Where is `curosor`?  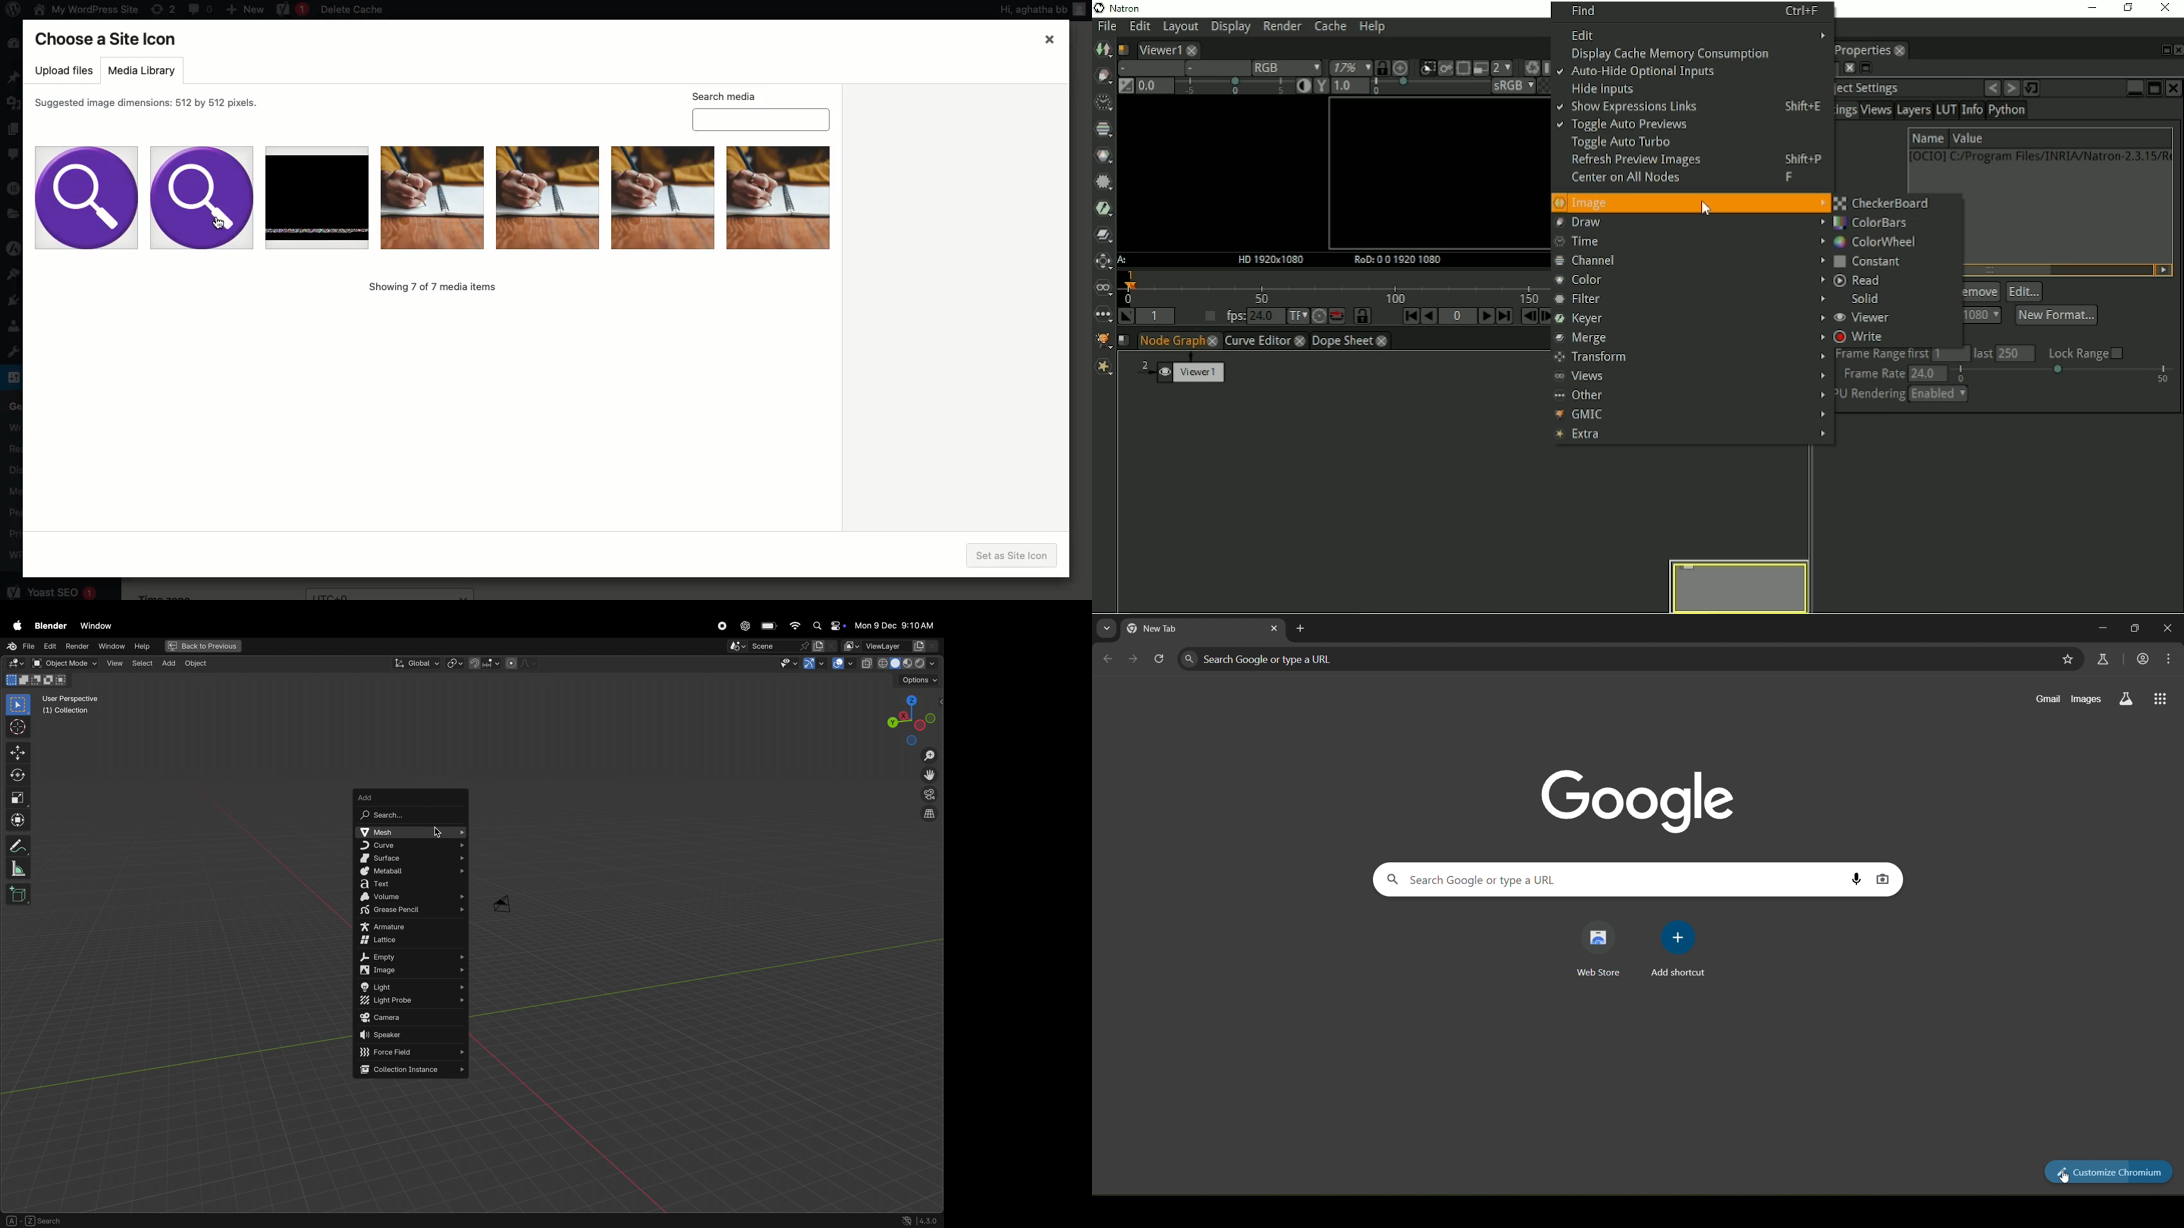 curosor is located at coordinates (20, 726).